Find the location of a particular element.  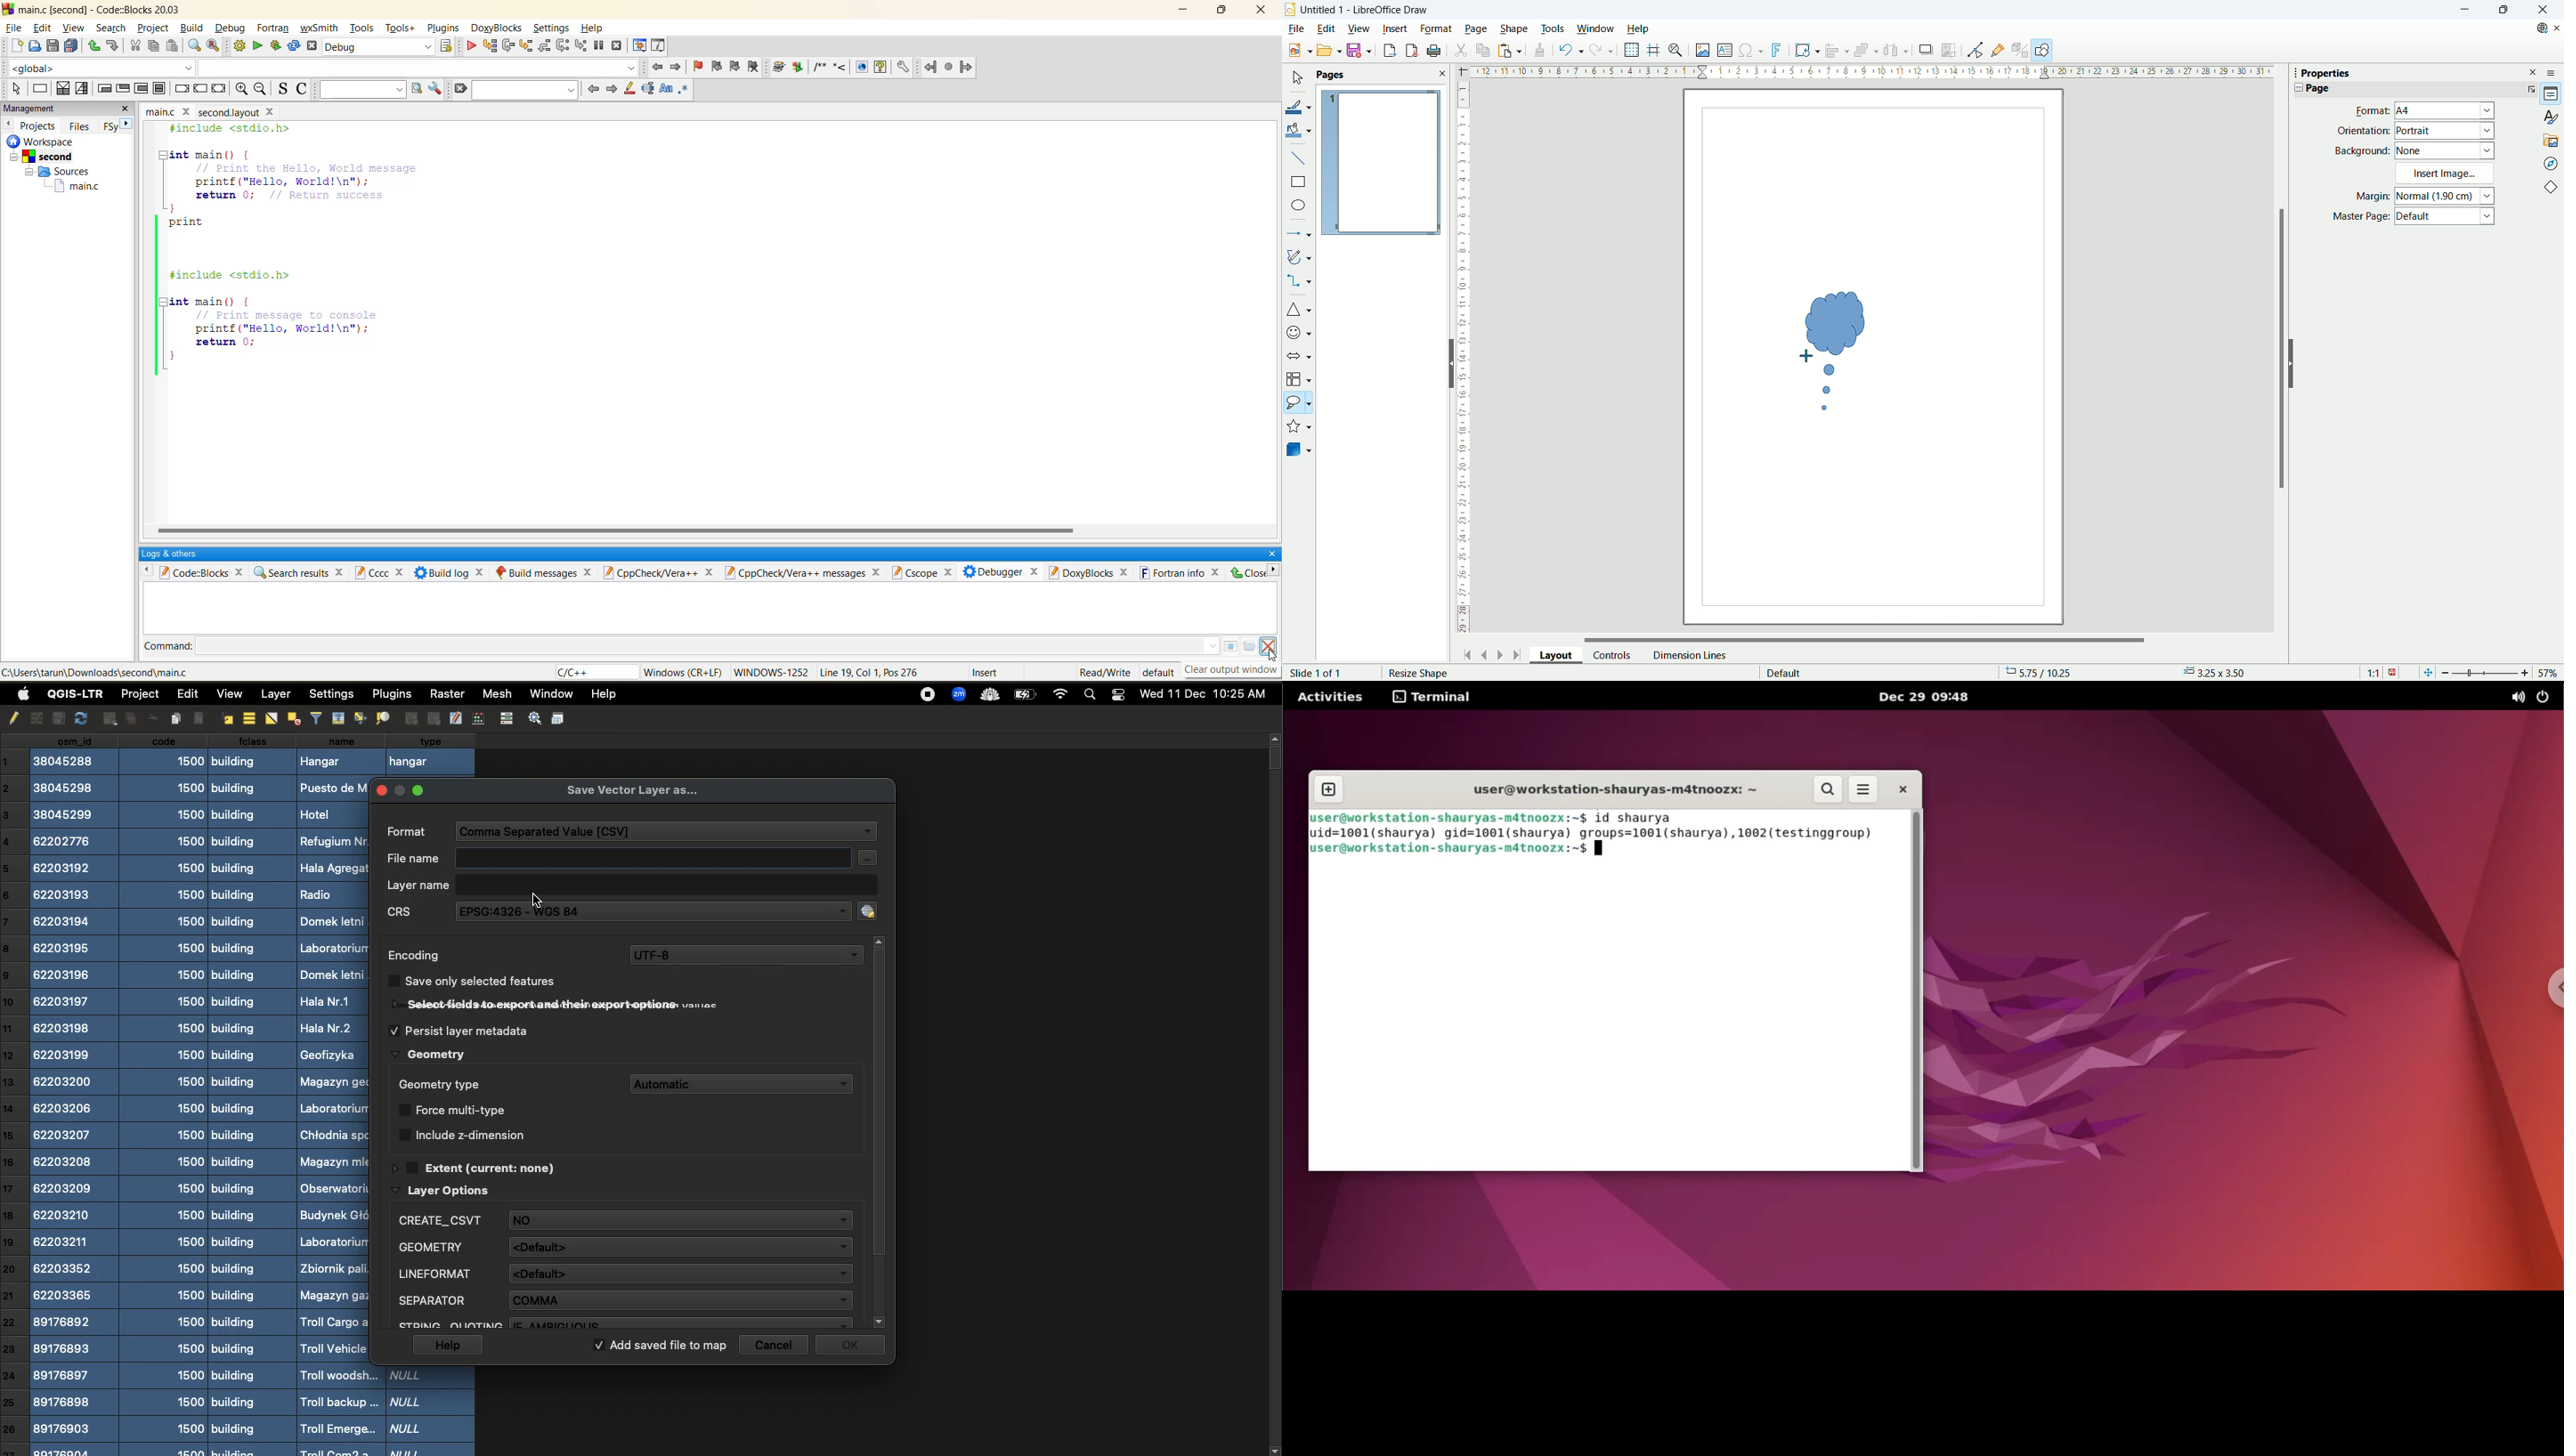

zoom in is located at coordinates (244, 89).